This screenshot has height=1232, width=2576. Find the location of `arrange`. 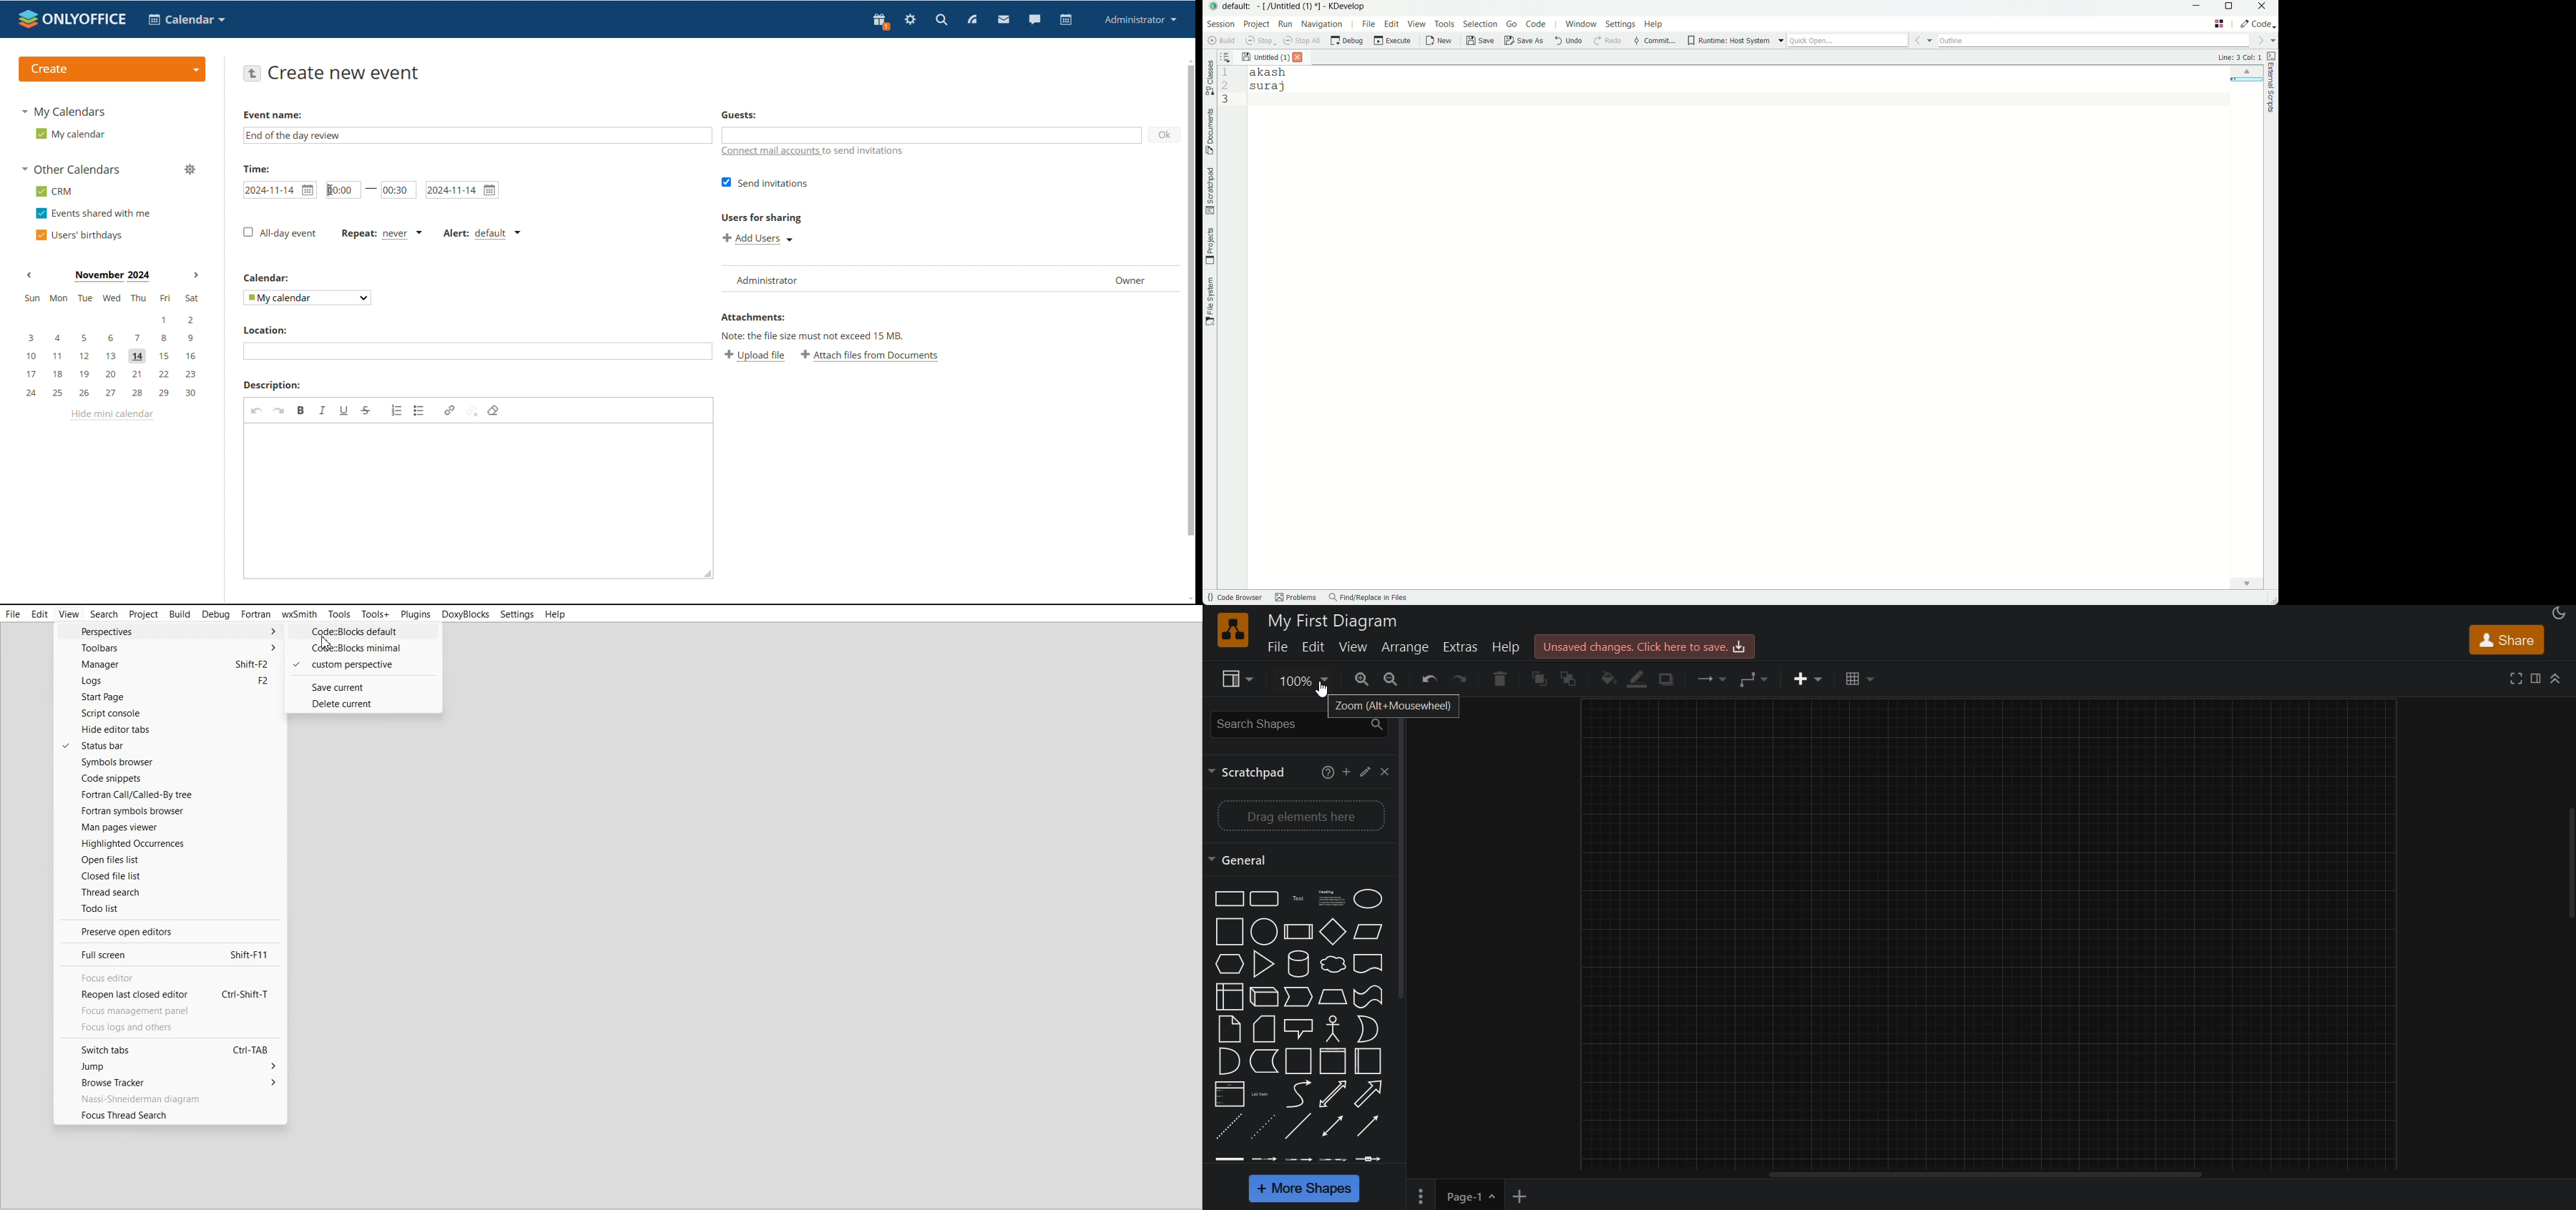

arrange is located at coordinates (1406, 646).